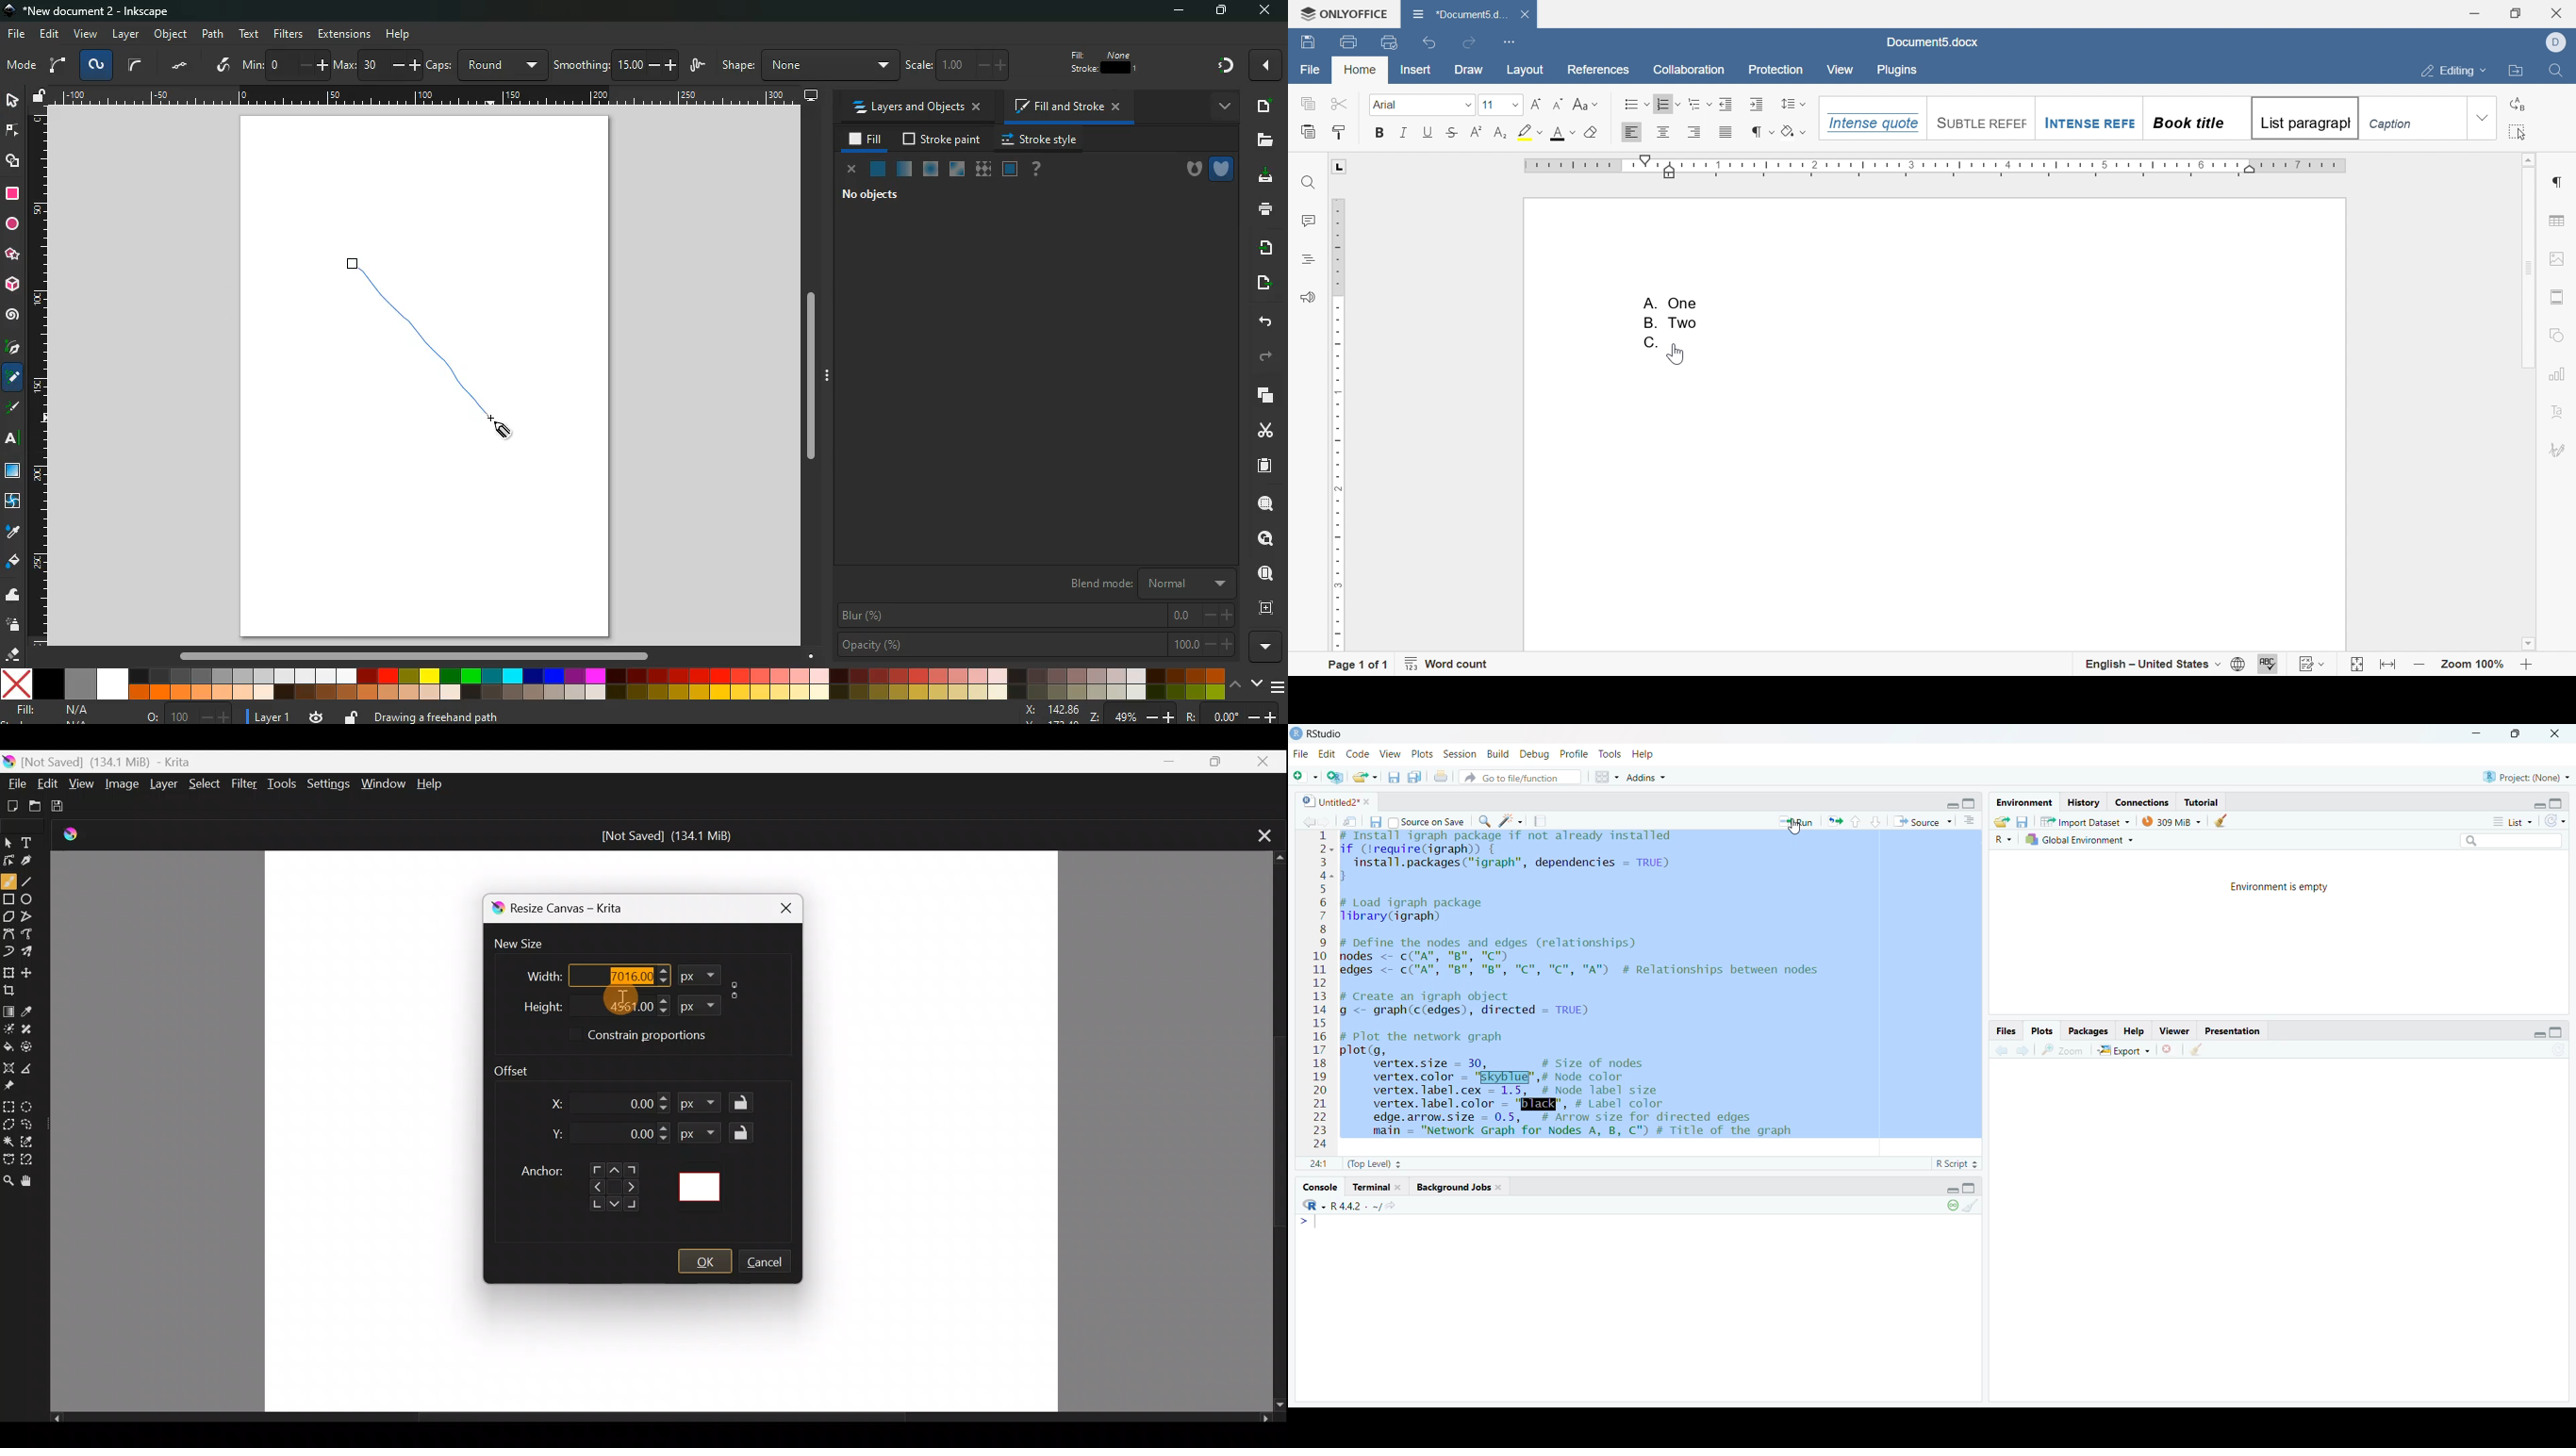 Image resolution: width=2576 pixels, height=1456 pixels. I want to click on Profile, so click(1574, 754).